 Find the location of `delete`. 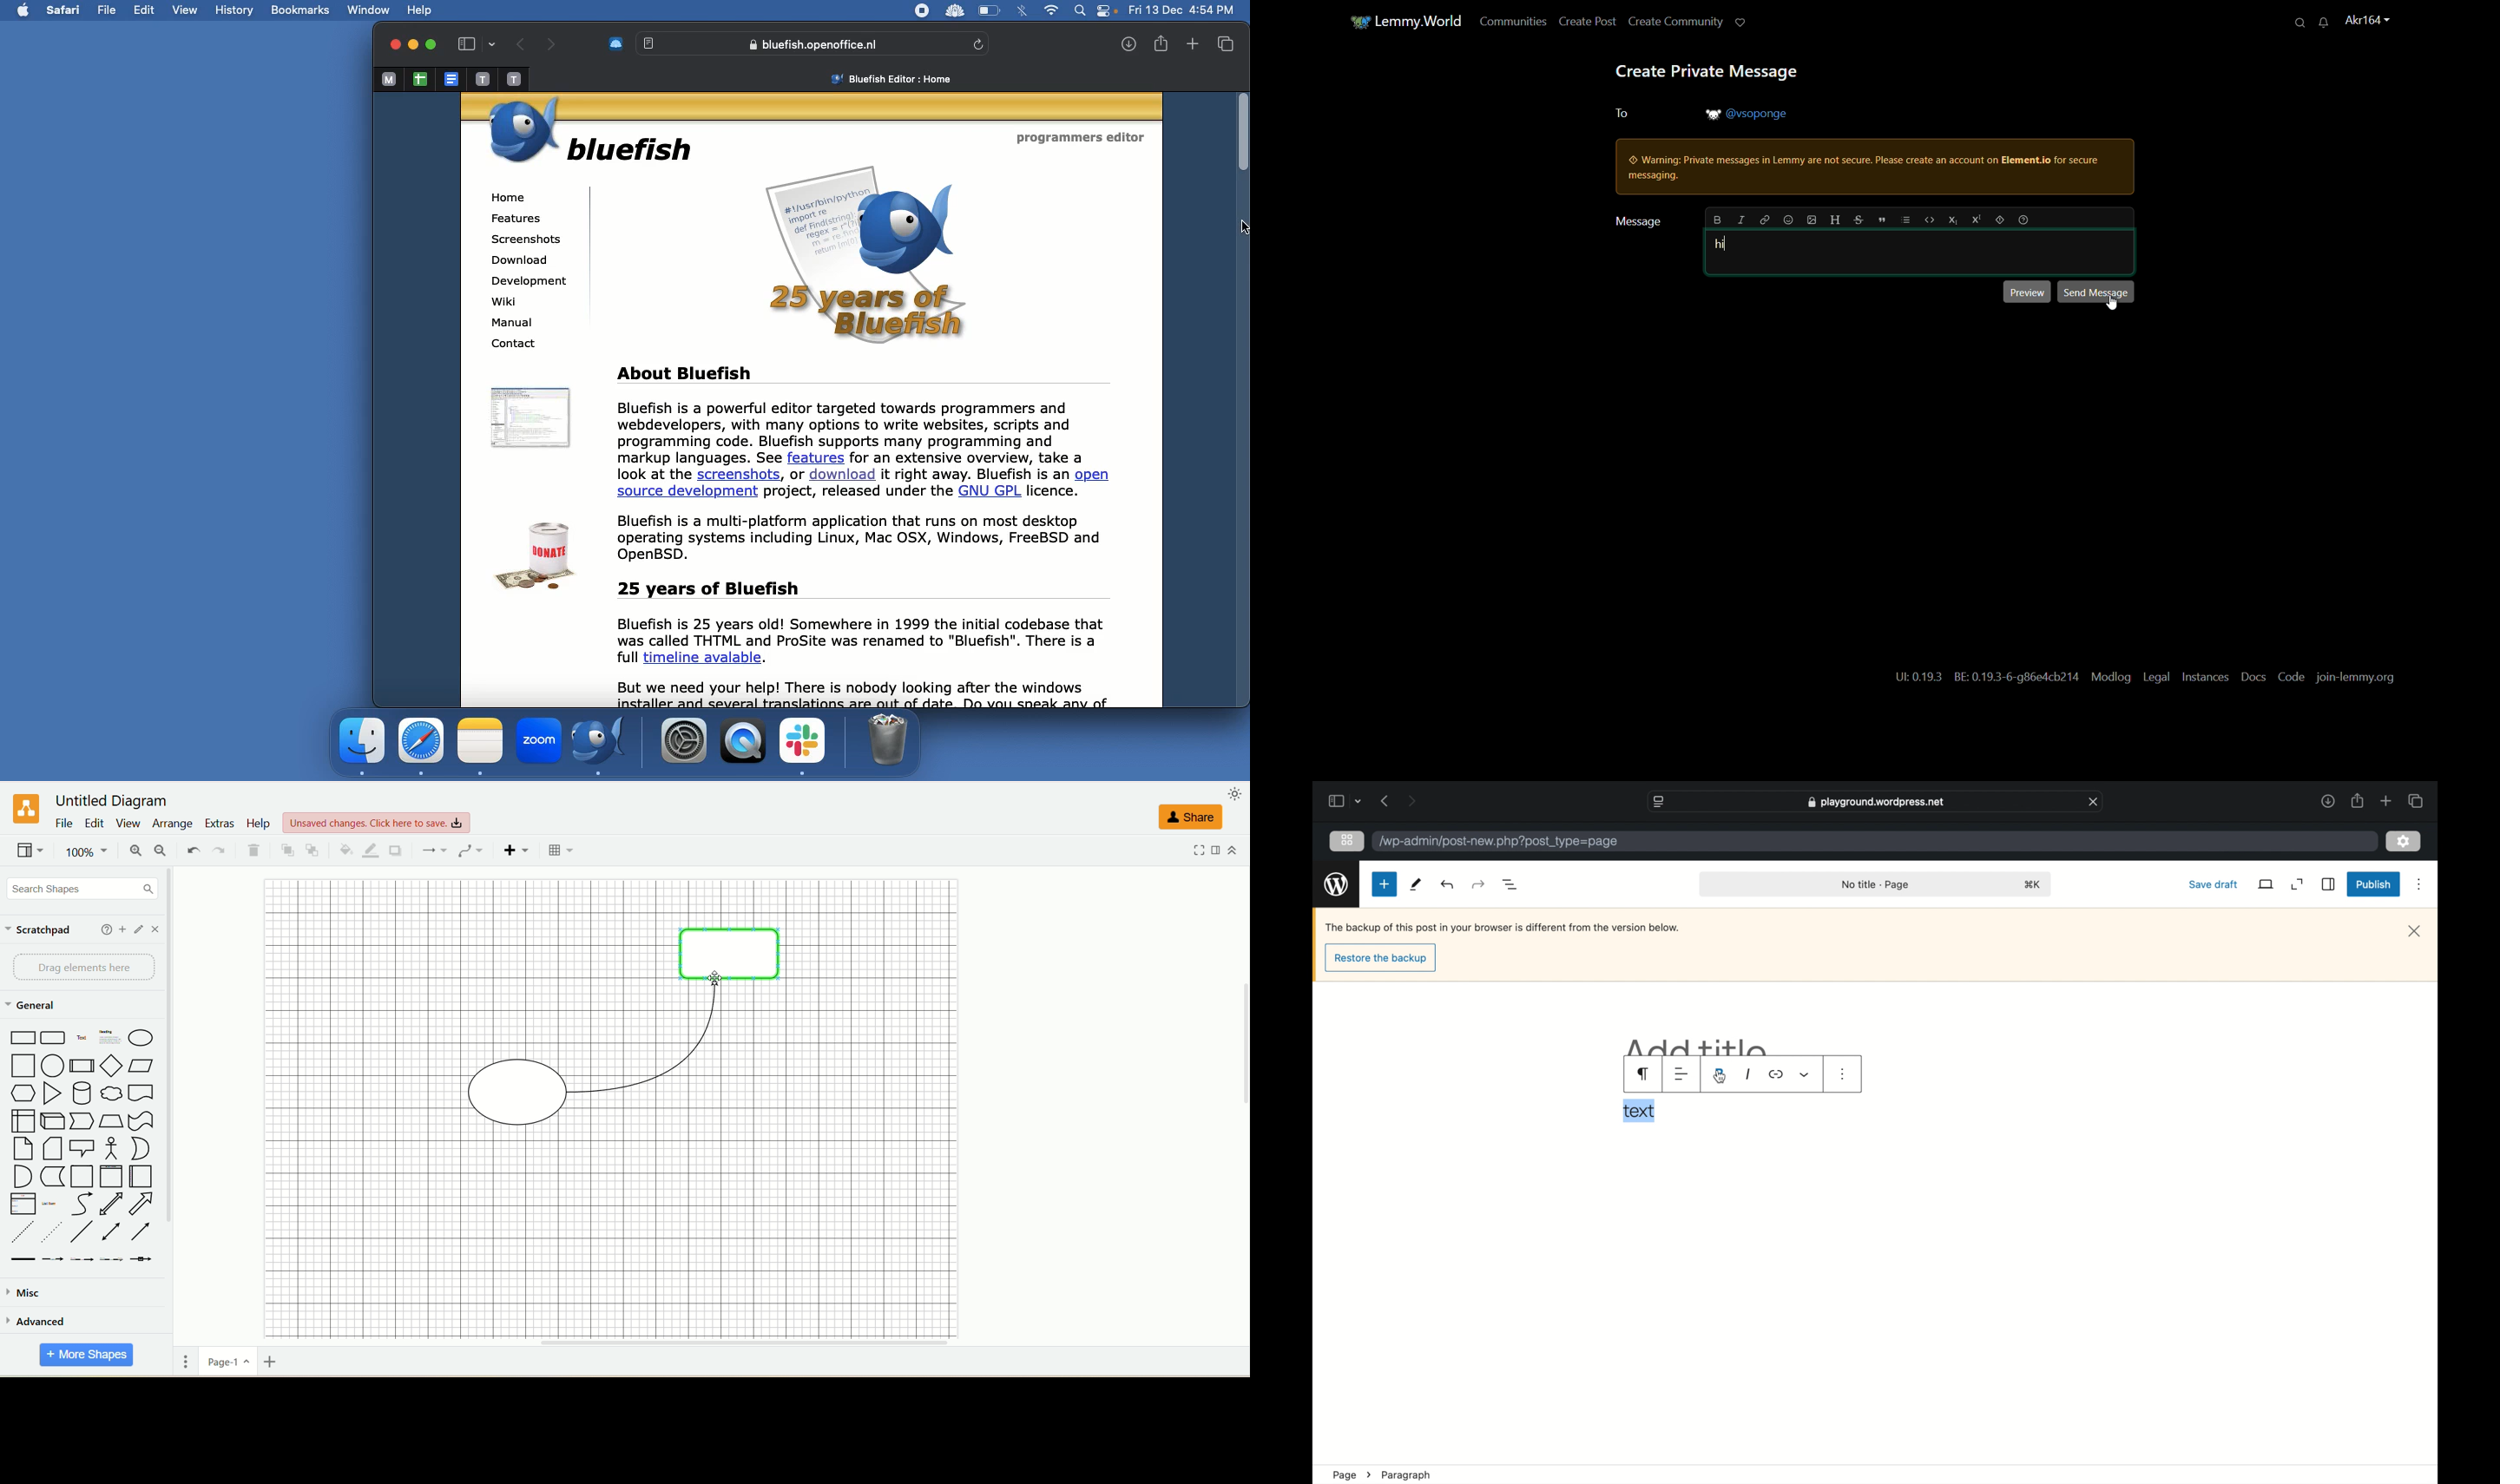

delete is located at coordinates (255, 851).